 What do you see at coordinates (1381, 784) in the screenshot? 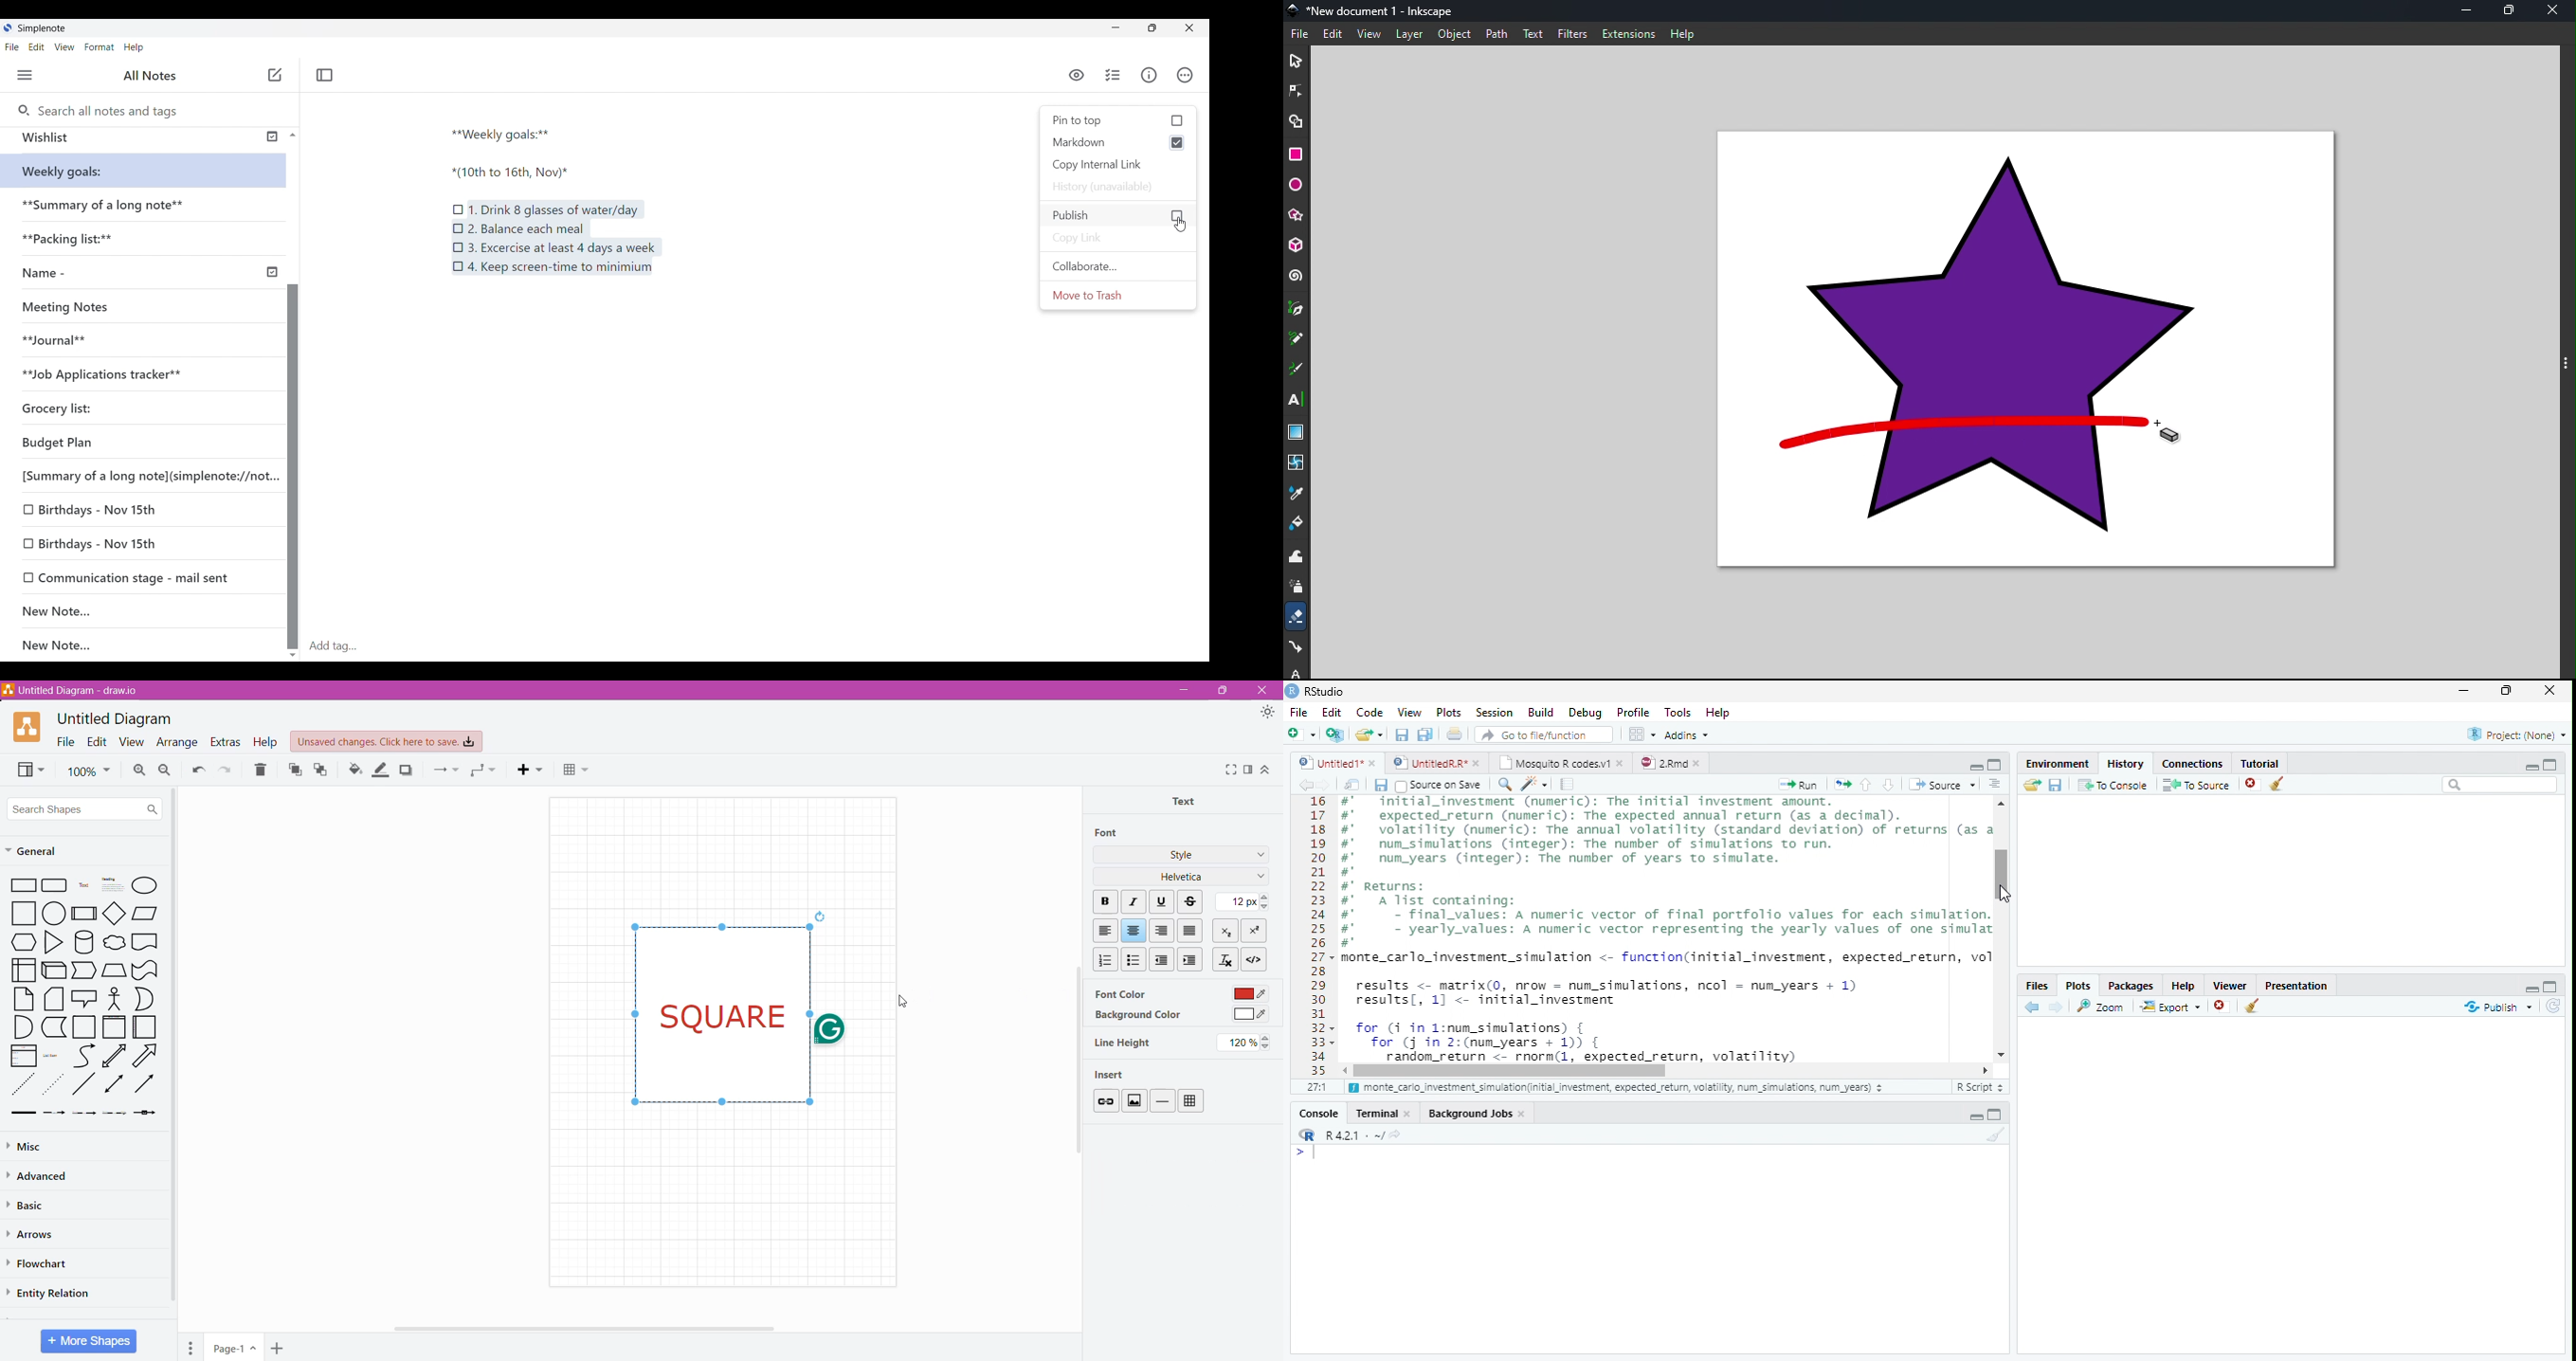
I see `Save` at bounding box center [1381, 784].